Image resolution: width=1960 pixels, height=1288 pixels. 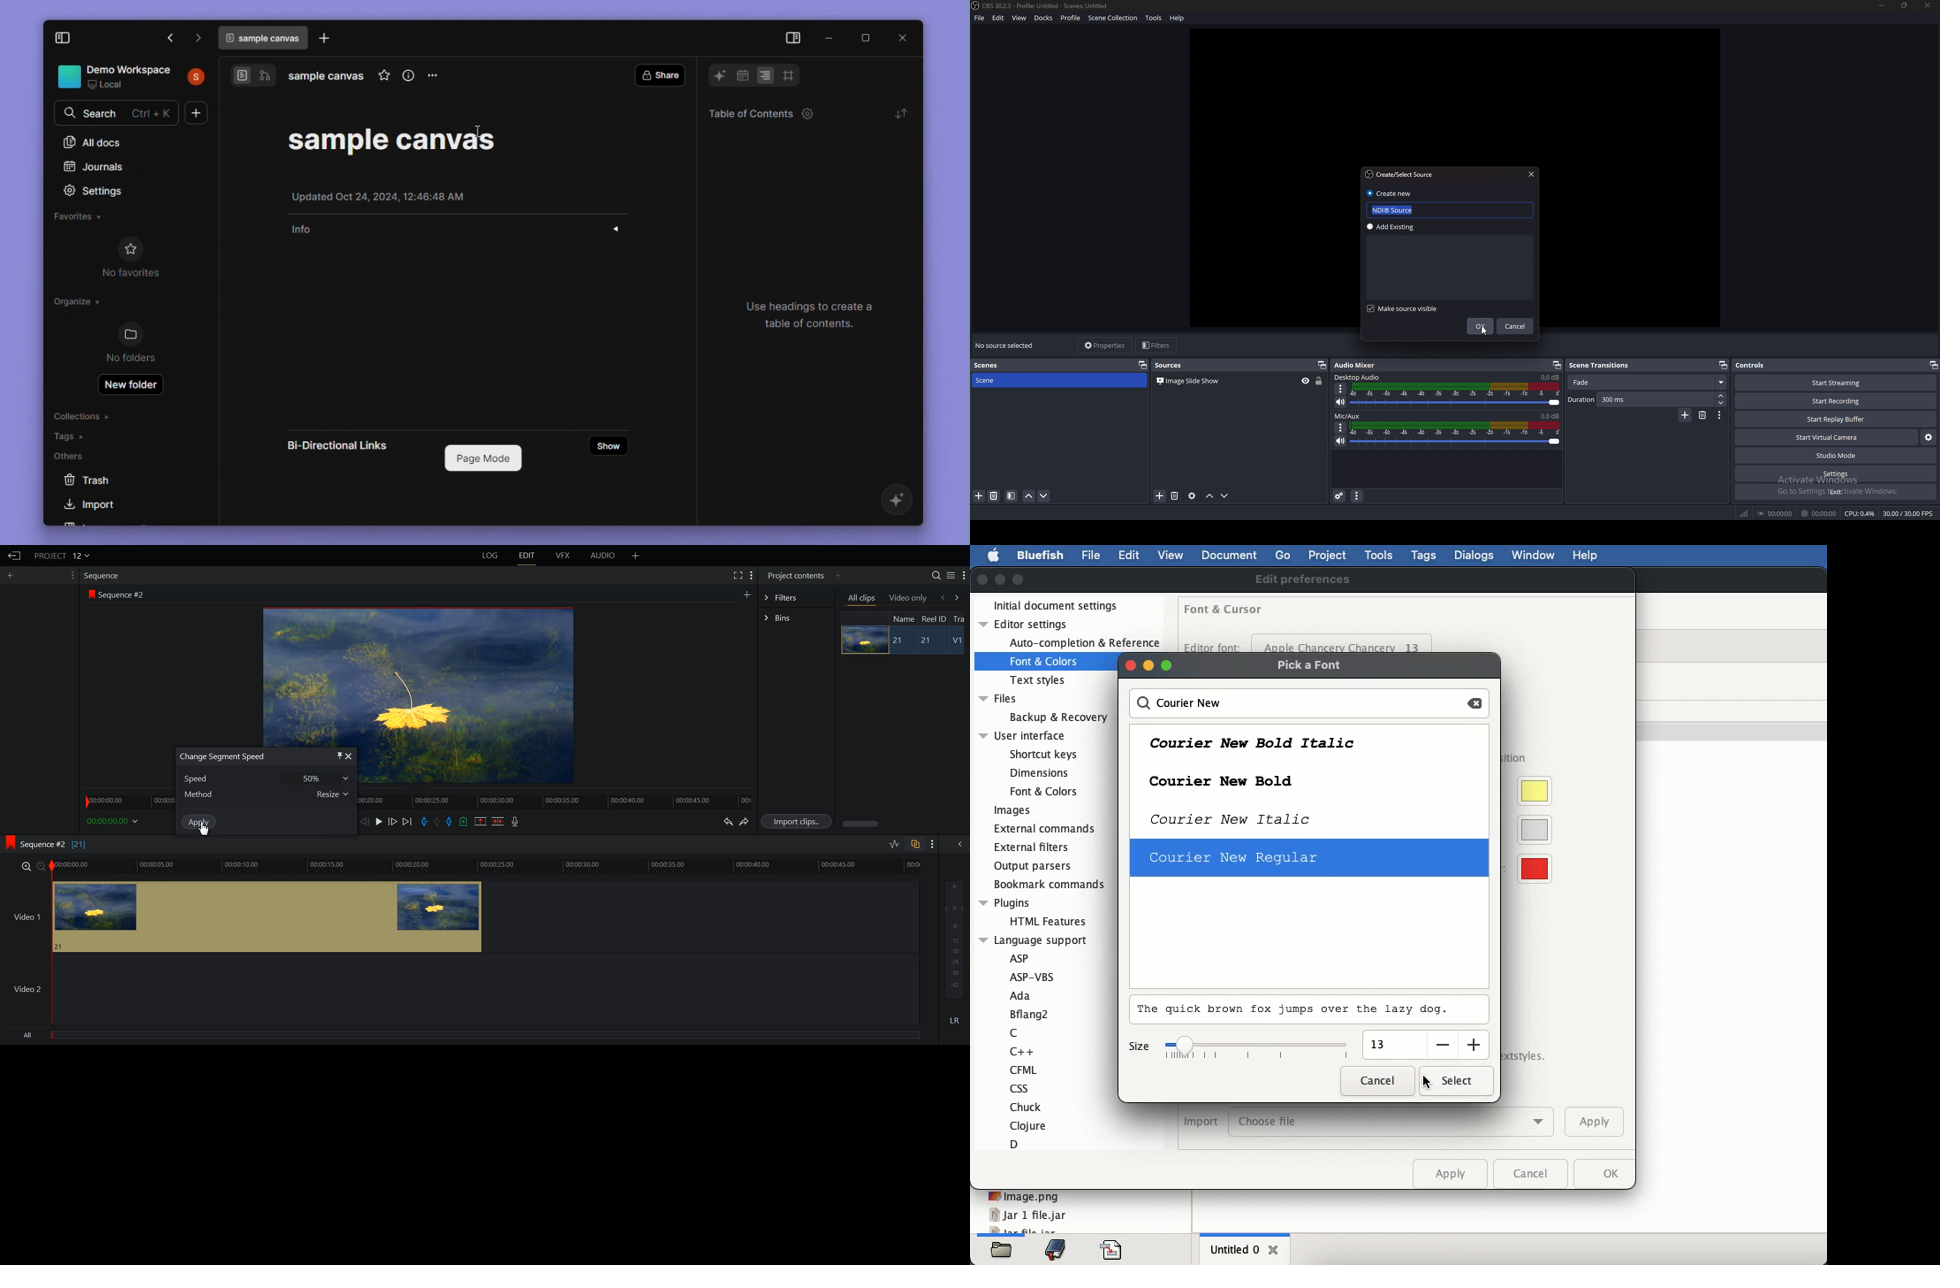 I want to click on mute, so click(x=1339, y=402).